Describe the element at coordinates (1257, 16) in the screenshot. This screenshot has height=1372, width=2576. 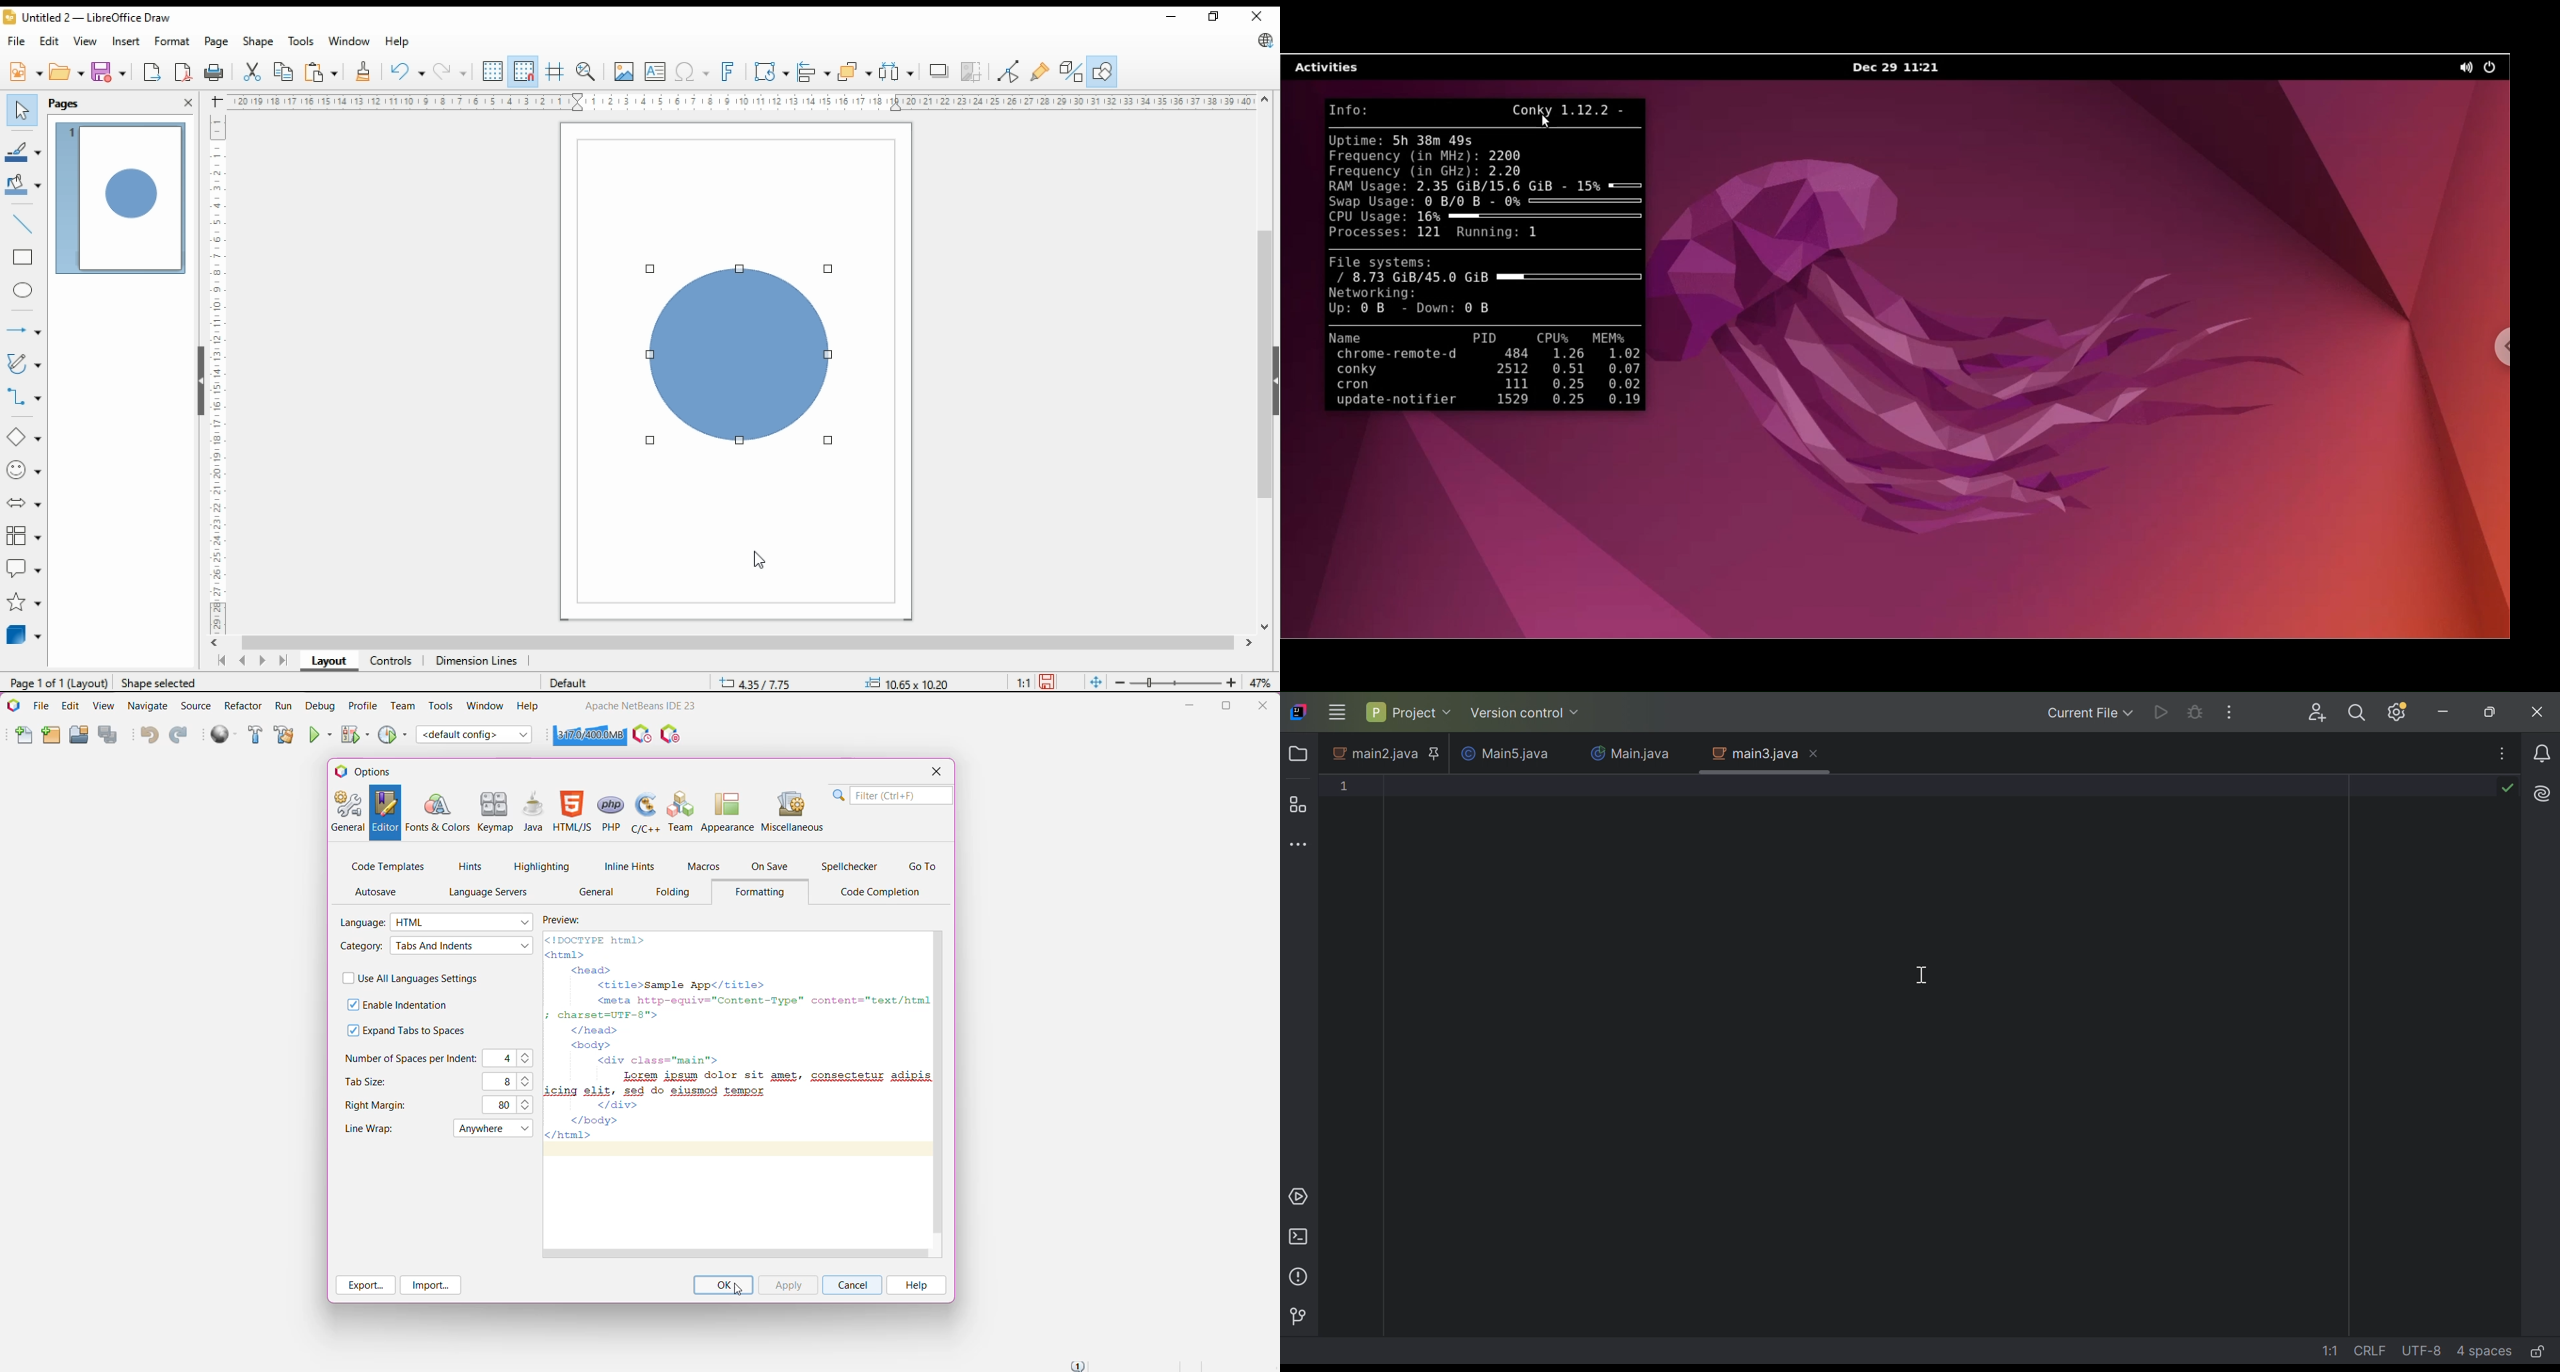
I see `close window` at that location.